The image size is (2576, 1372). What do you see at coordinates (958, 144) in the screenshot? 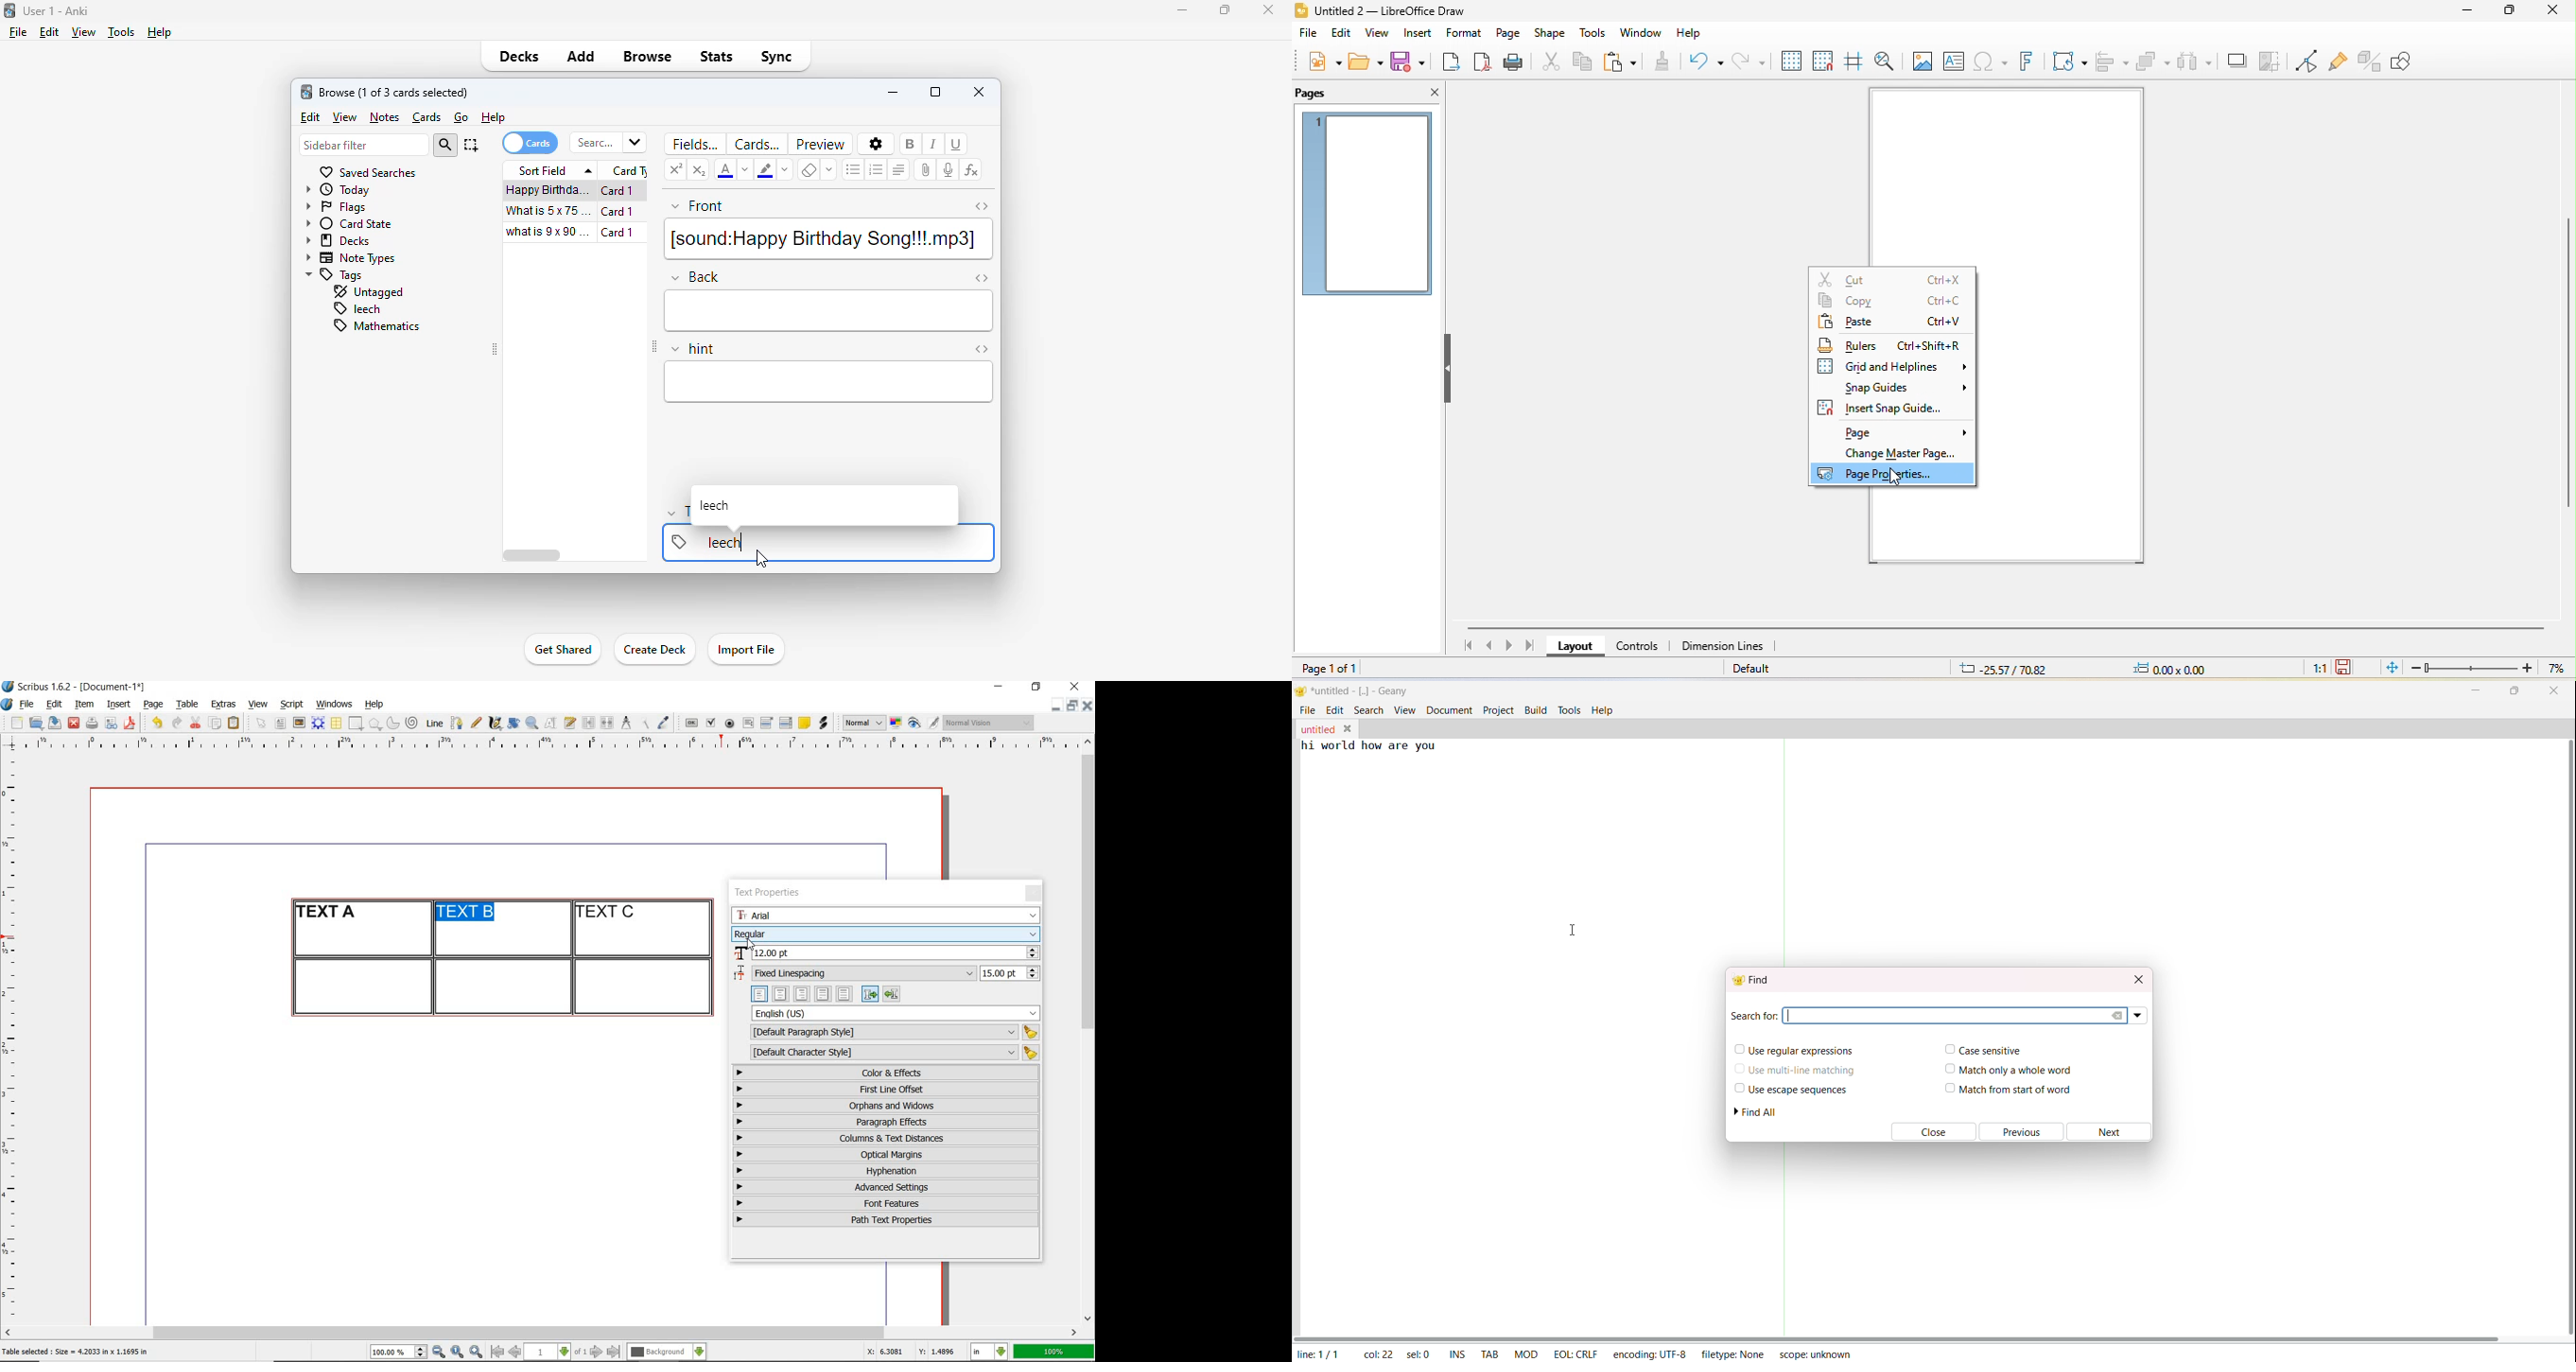
I see `underline` at bounding box center [958, 144].